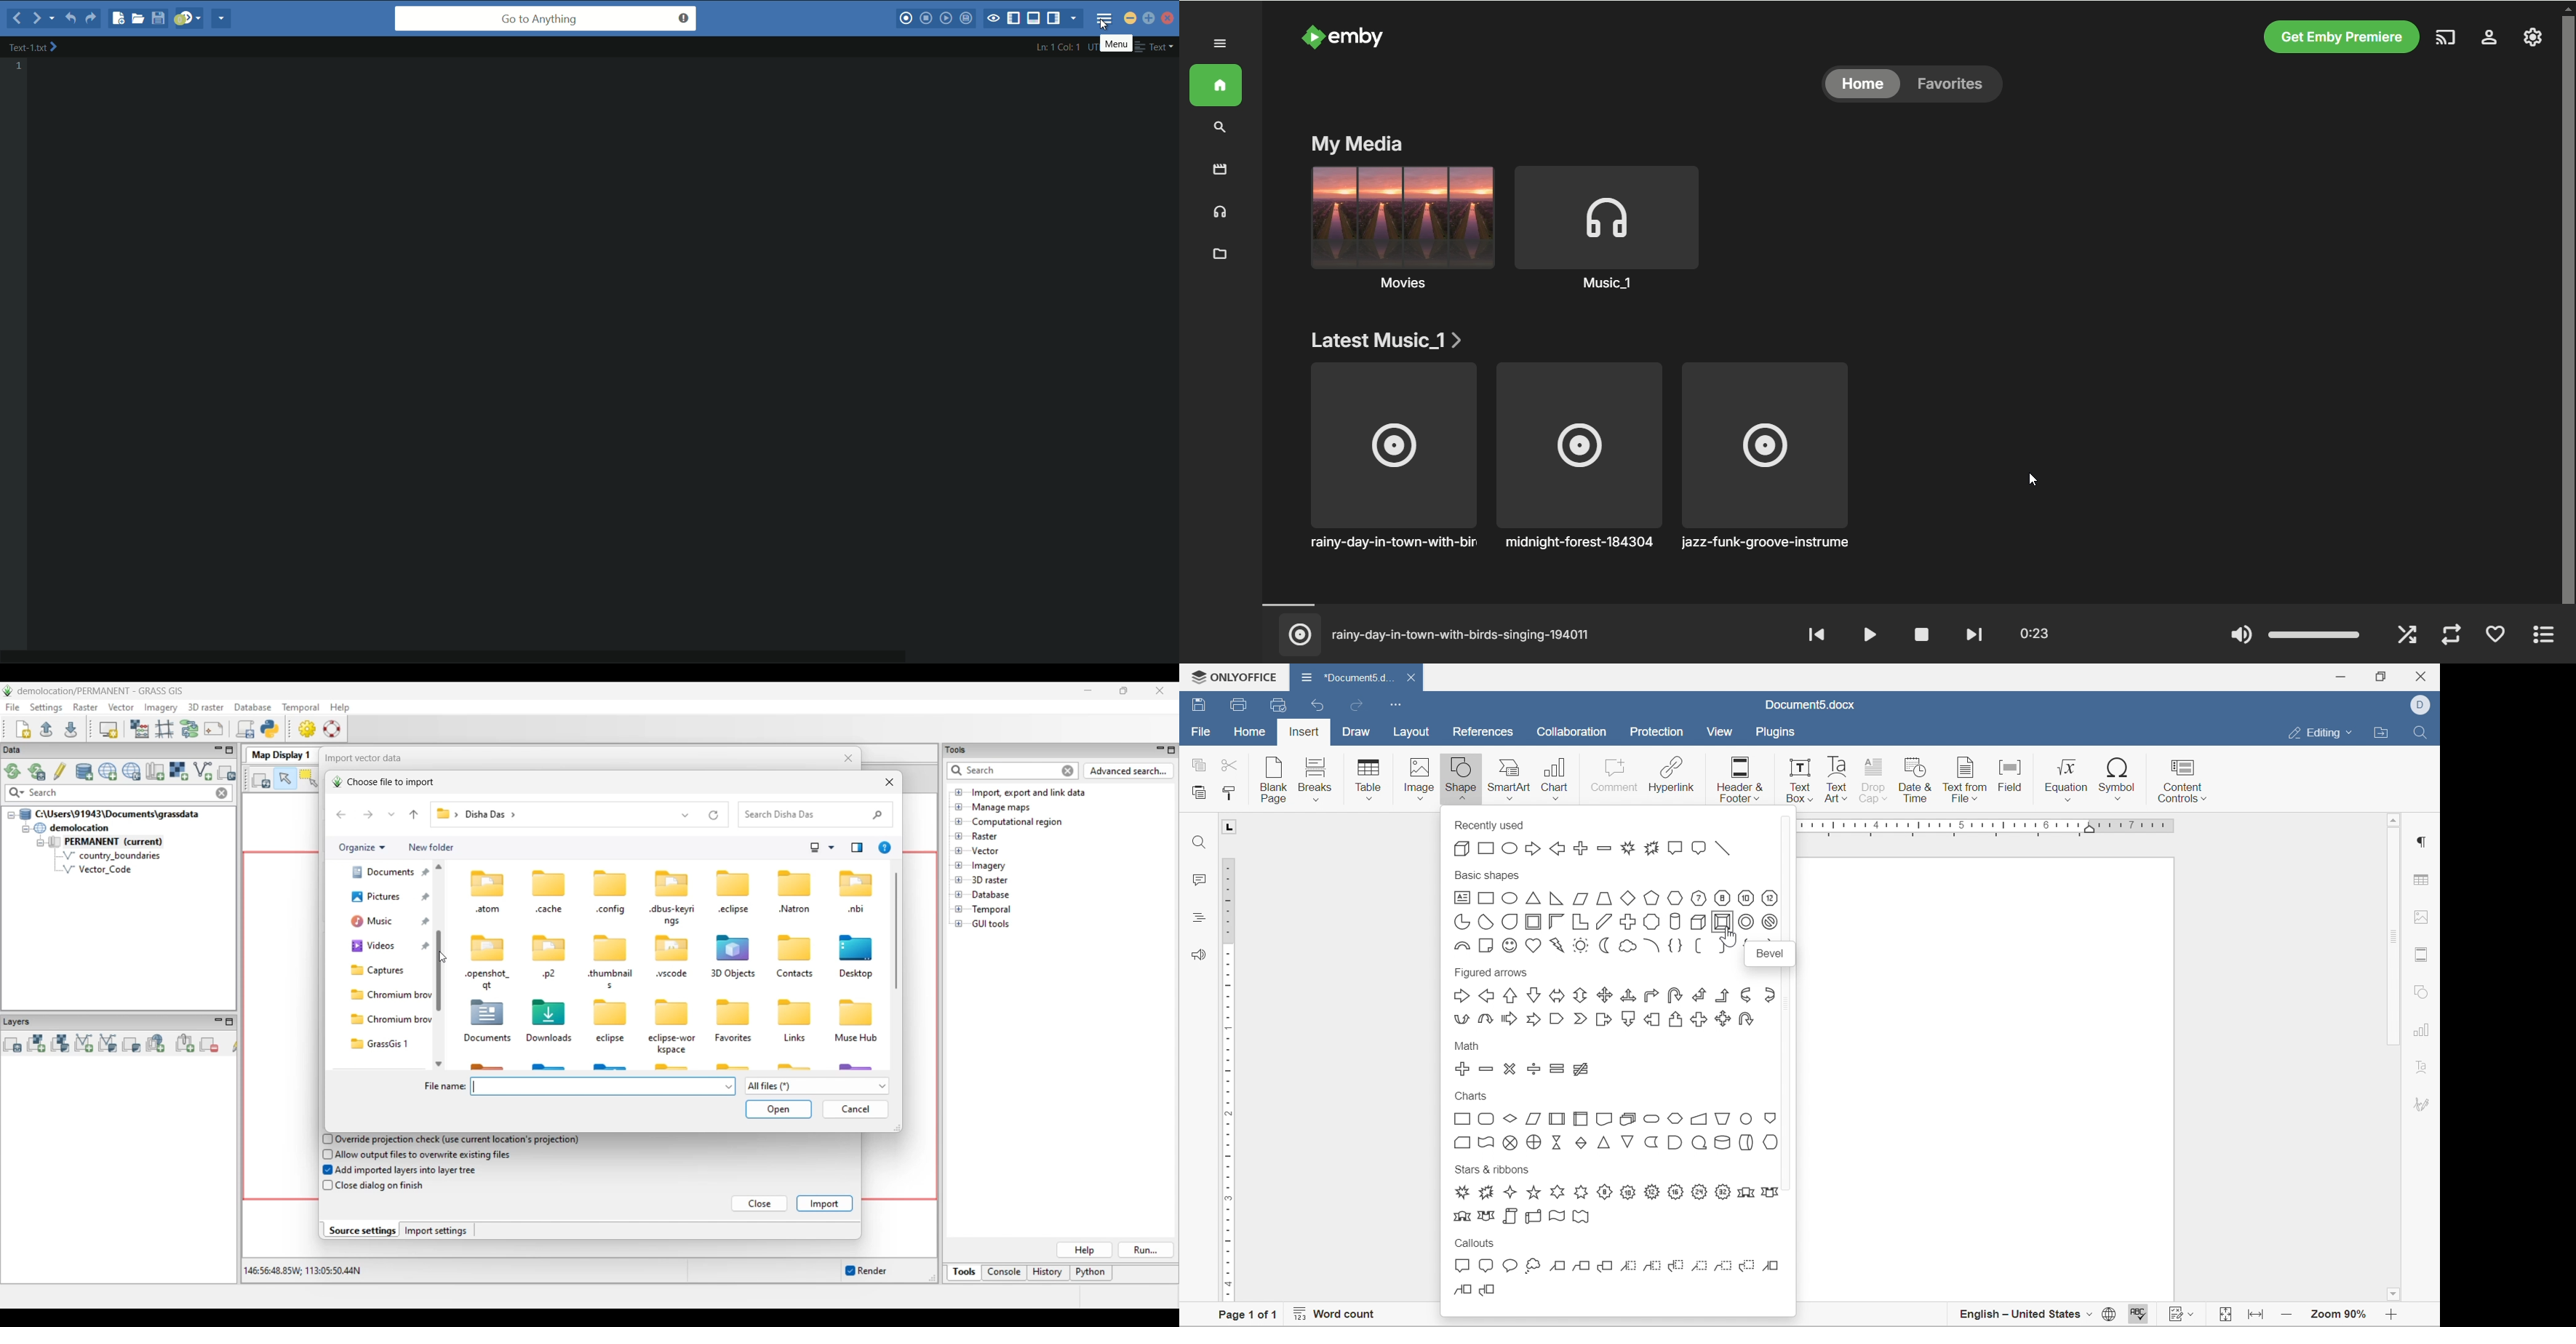  Describe the element at coordinates (2395, 935) in the screenshot. I see `scroll bar` at that location.